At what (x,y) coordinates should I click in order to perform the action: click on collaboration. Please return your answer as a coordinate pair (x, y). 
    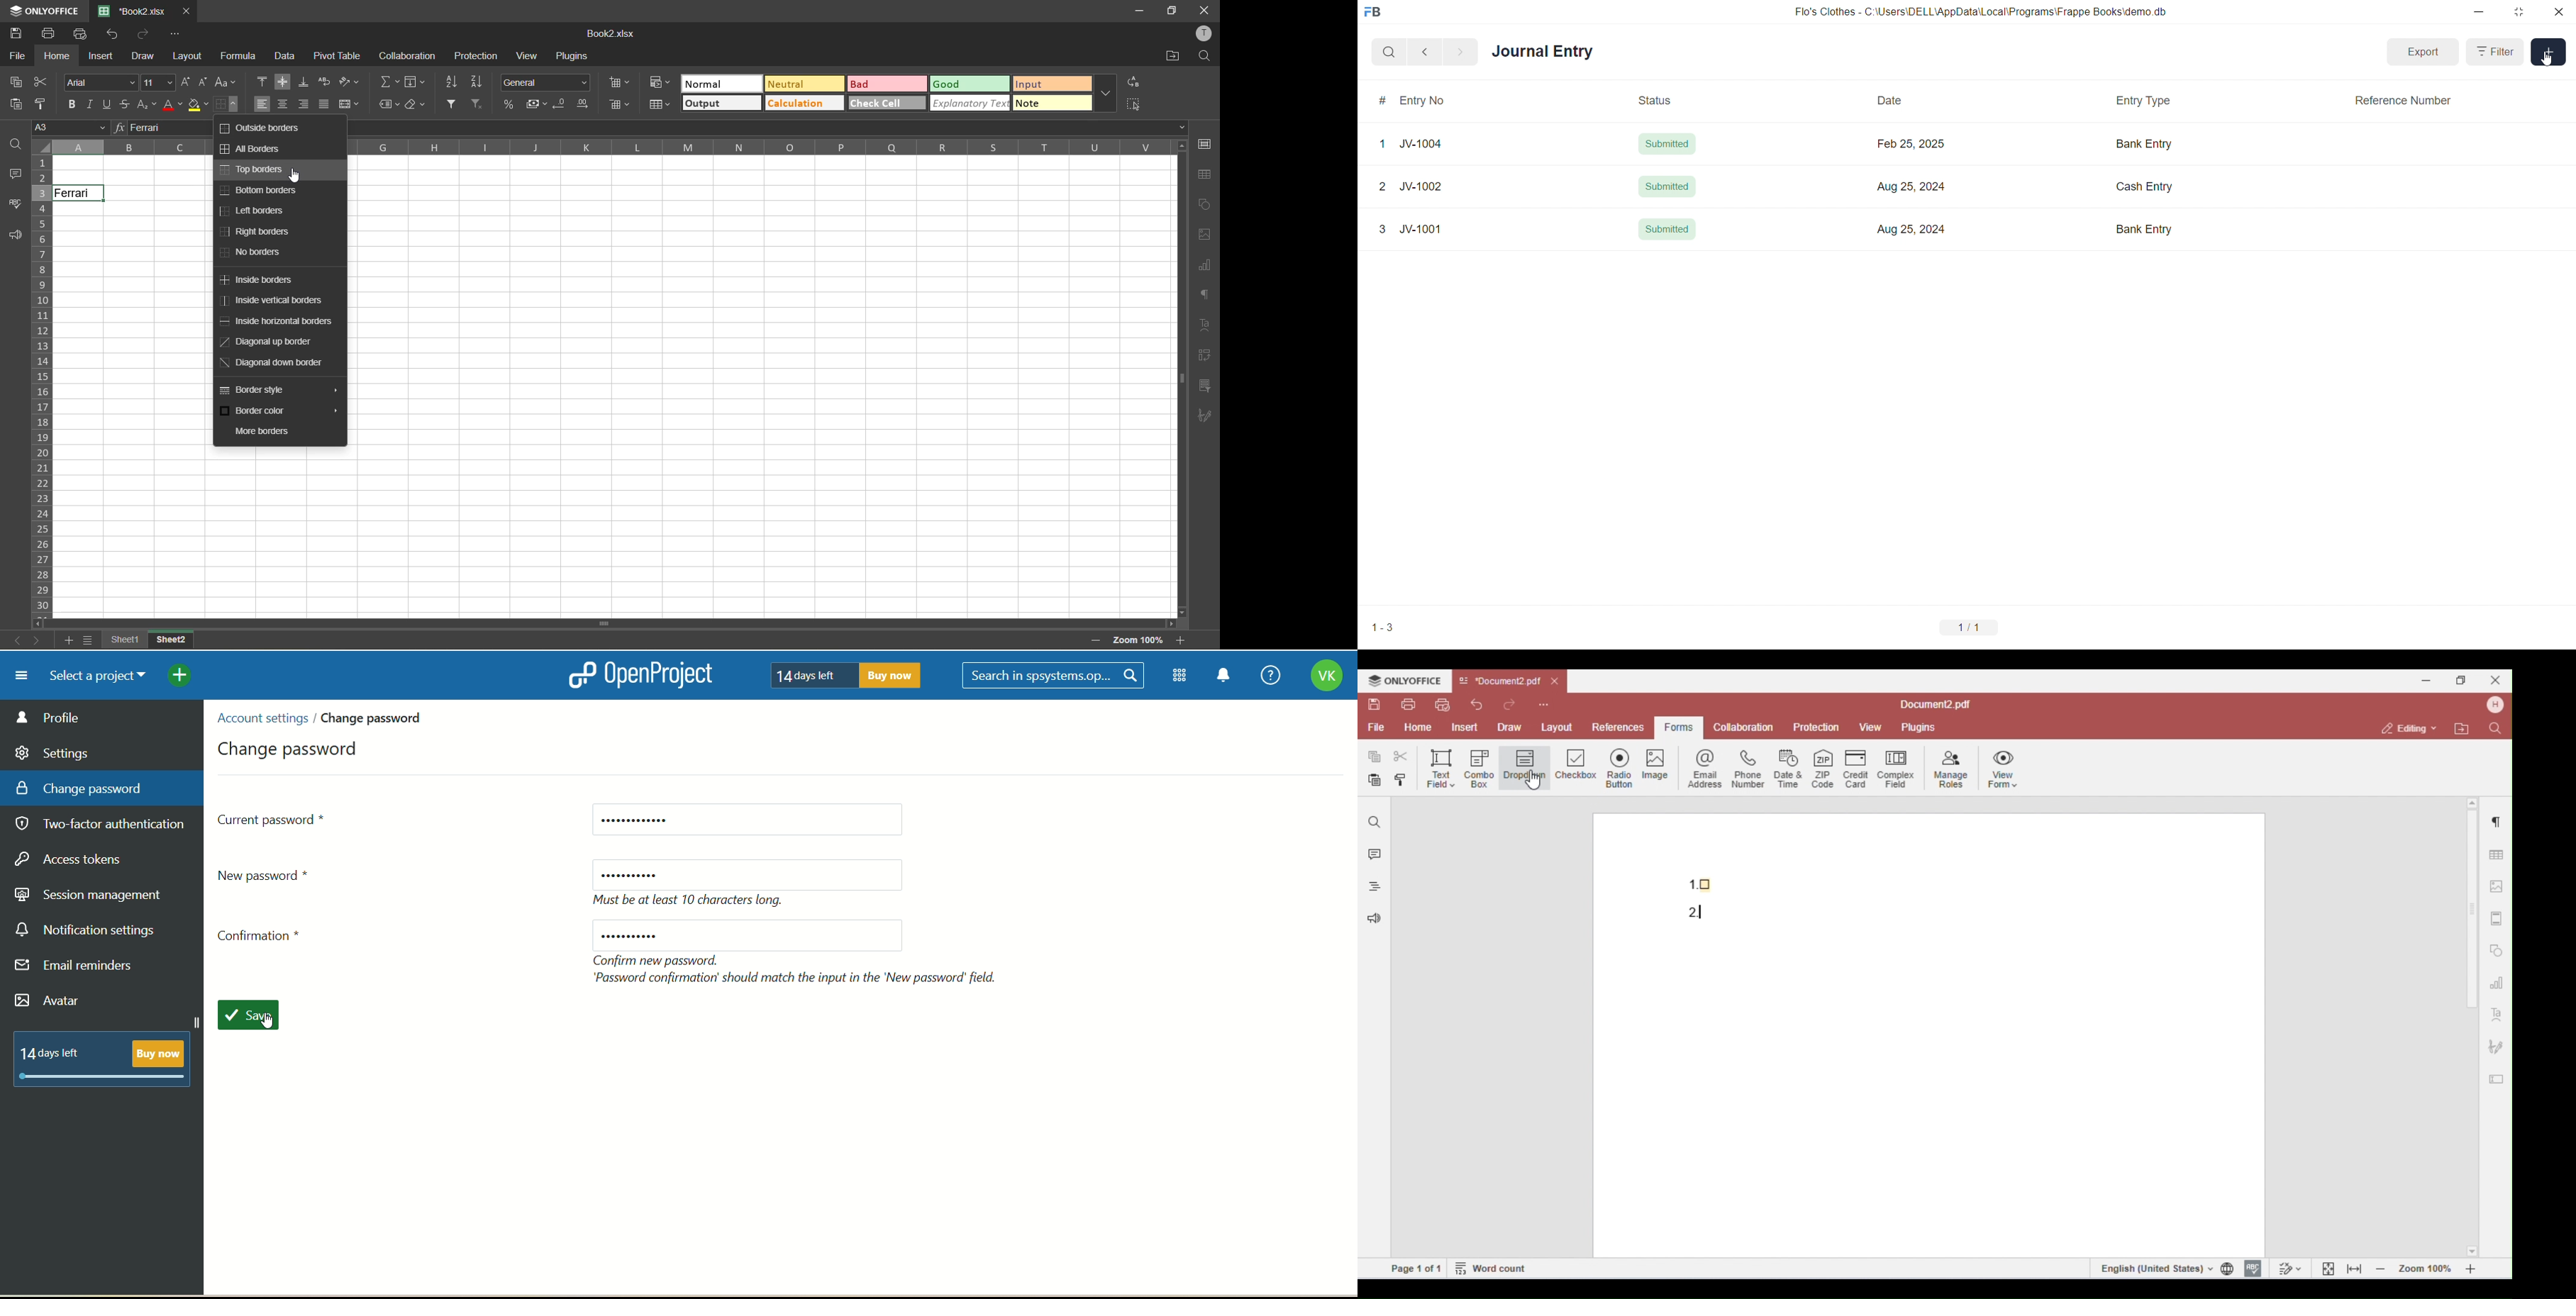
    Looking at the image, I should click on (404, 58).